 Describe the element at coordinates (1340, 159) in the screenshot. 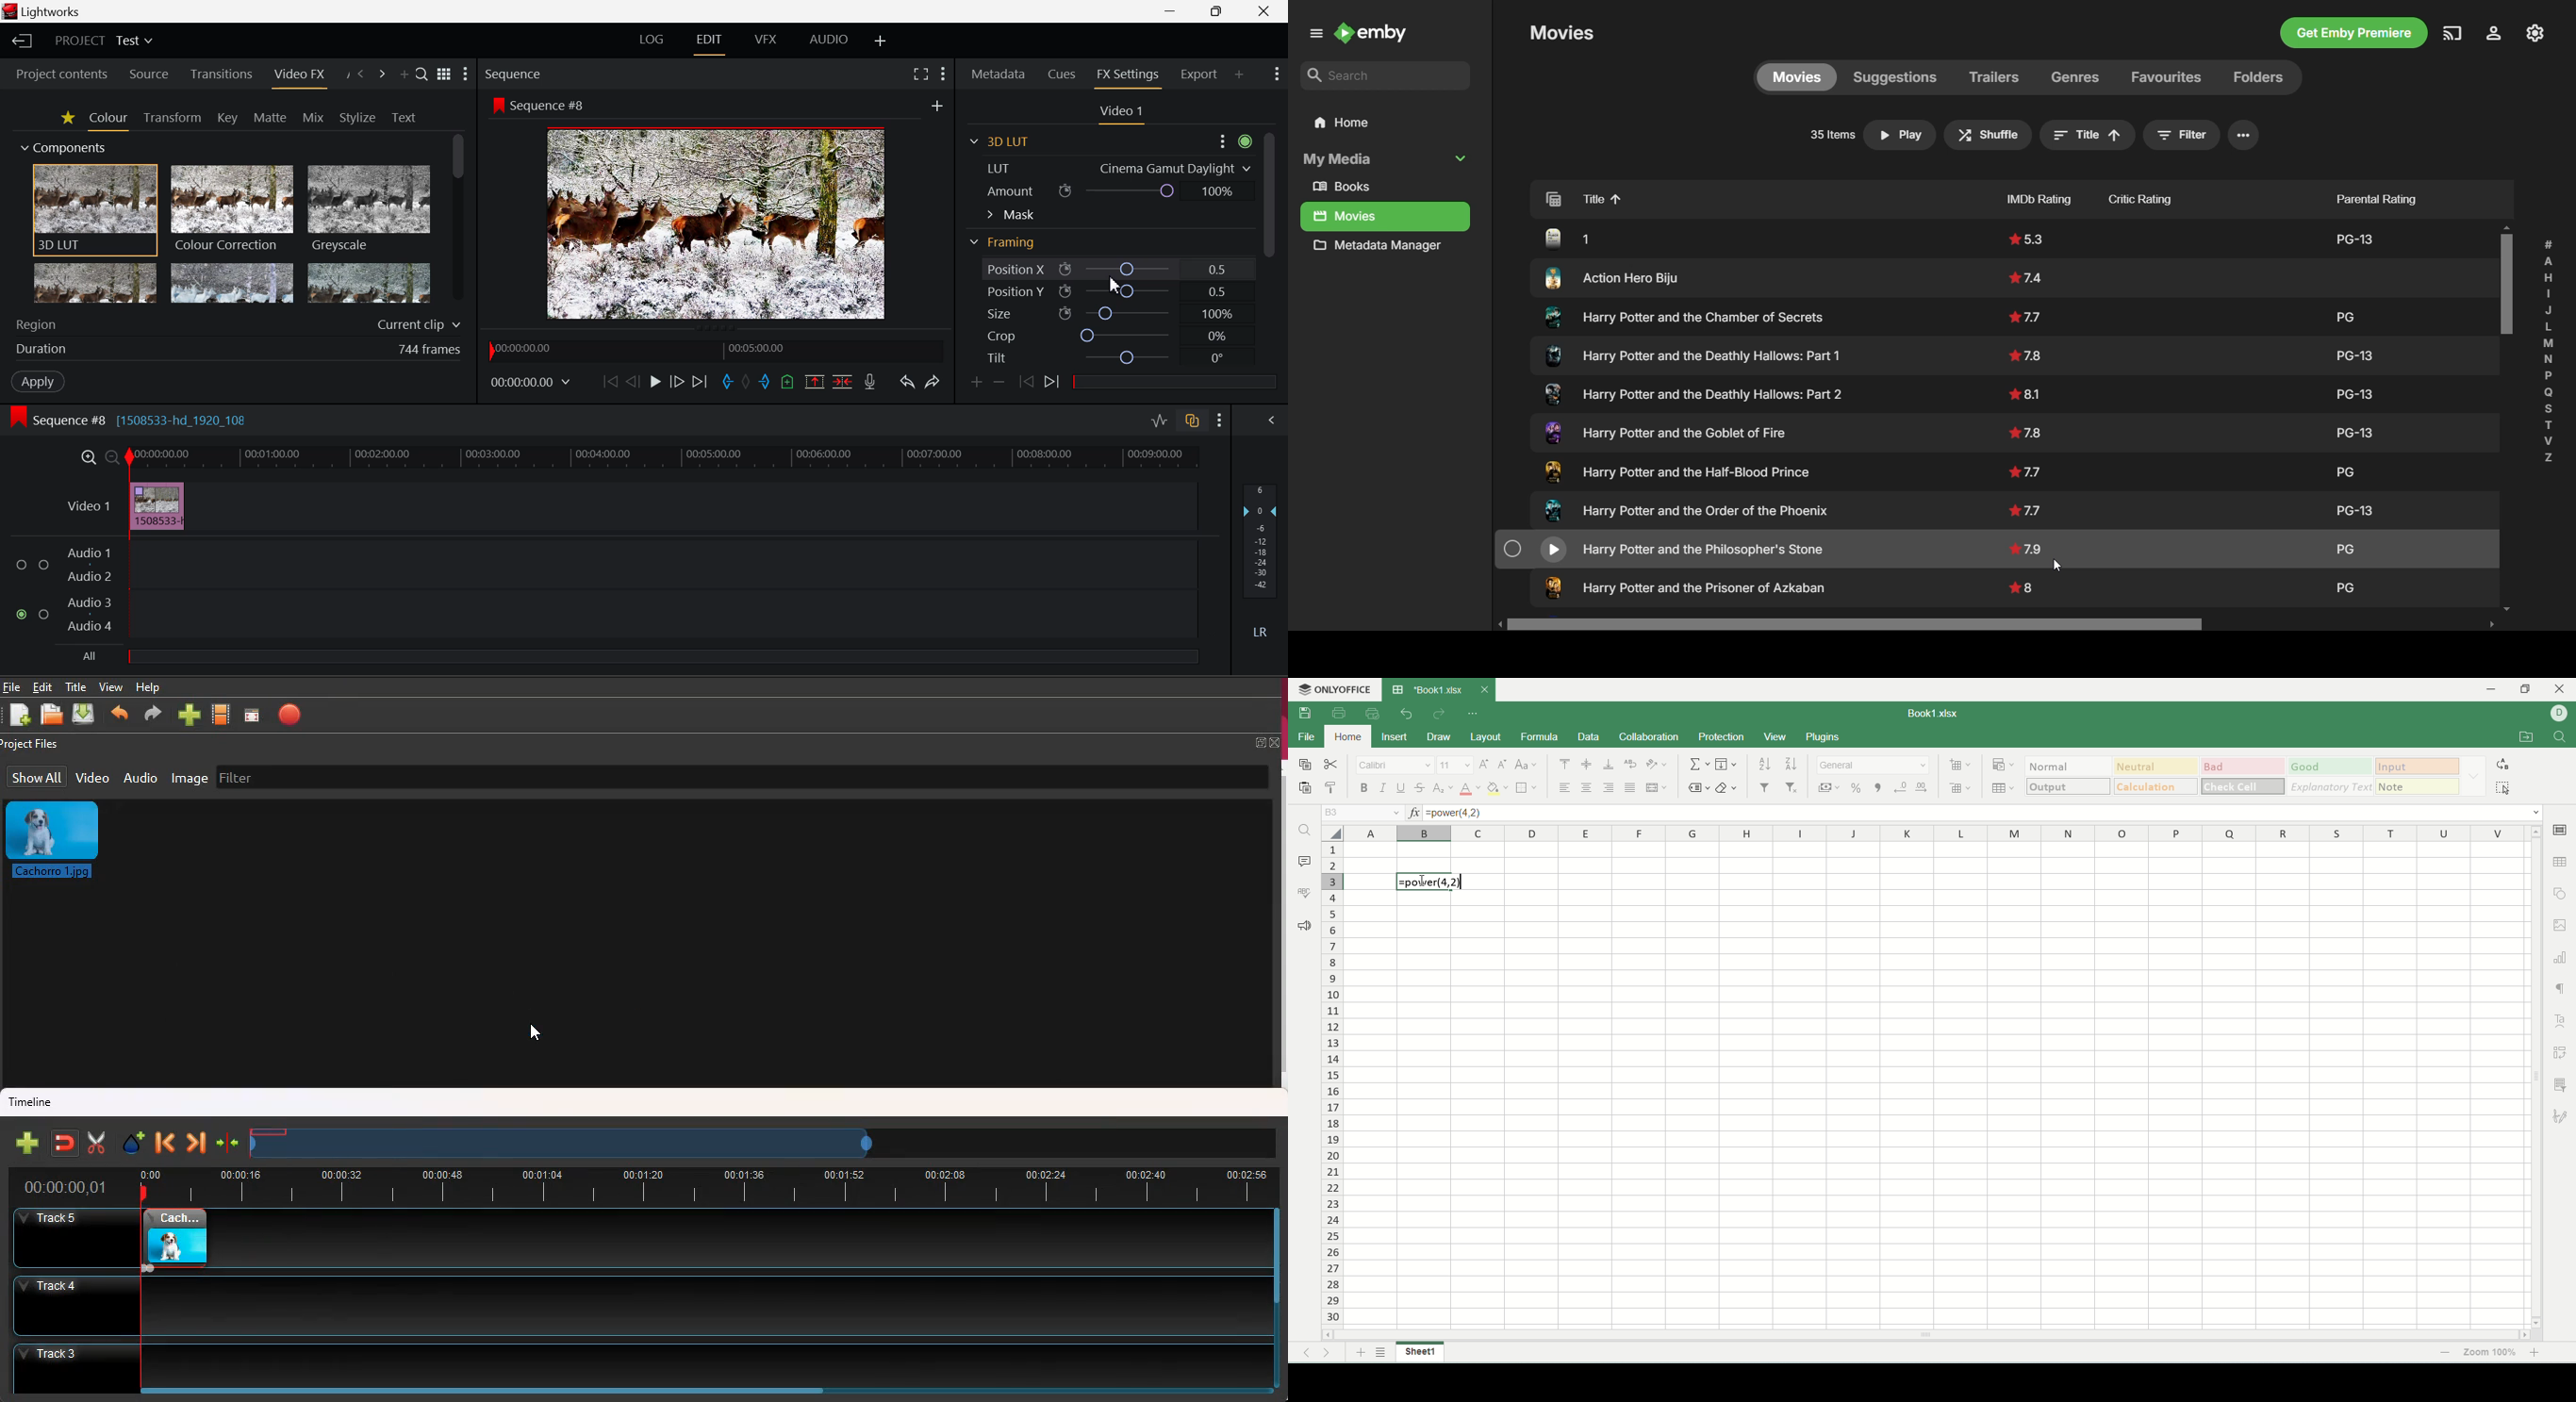

I see `` at that location.